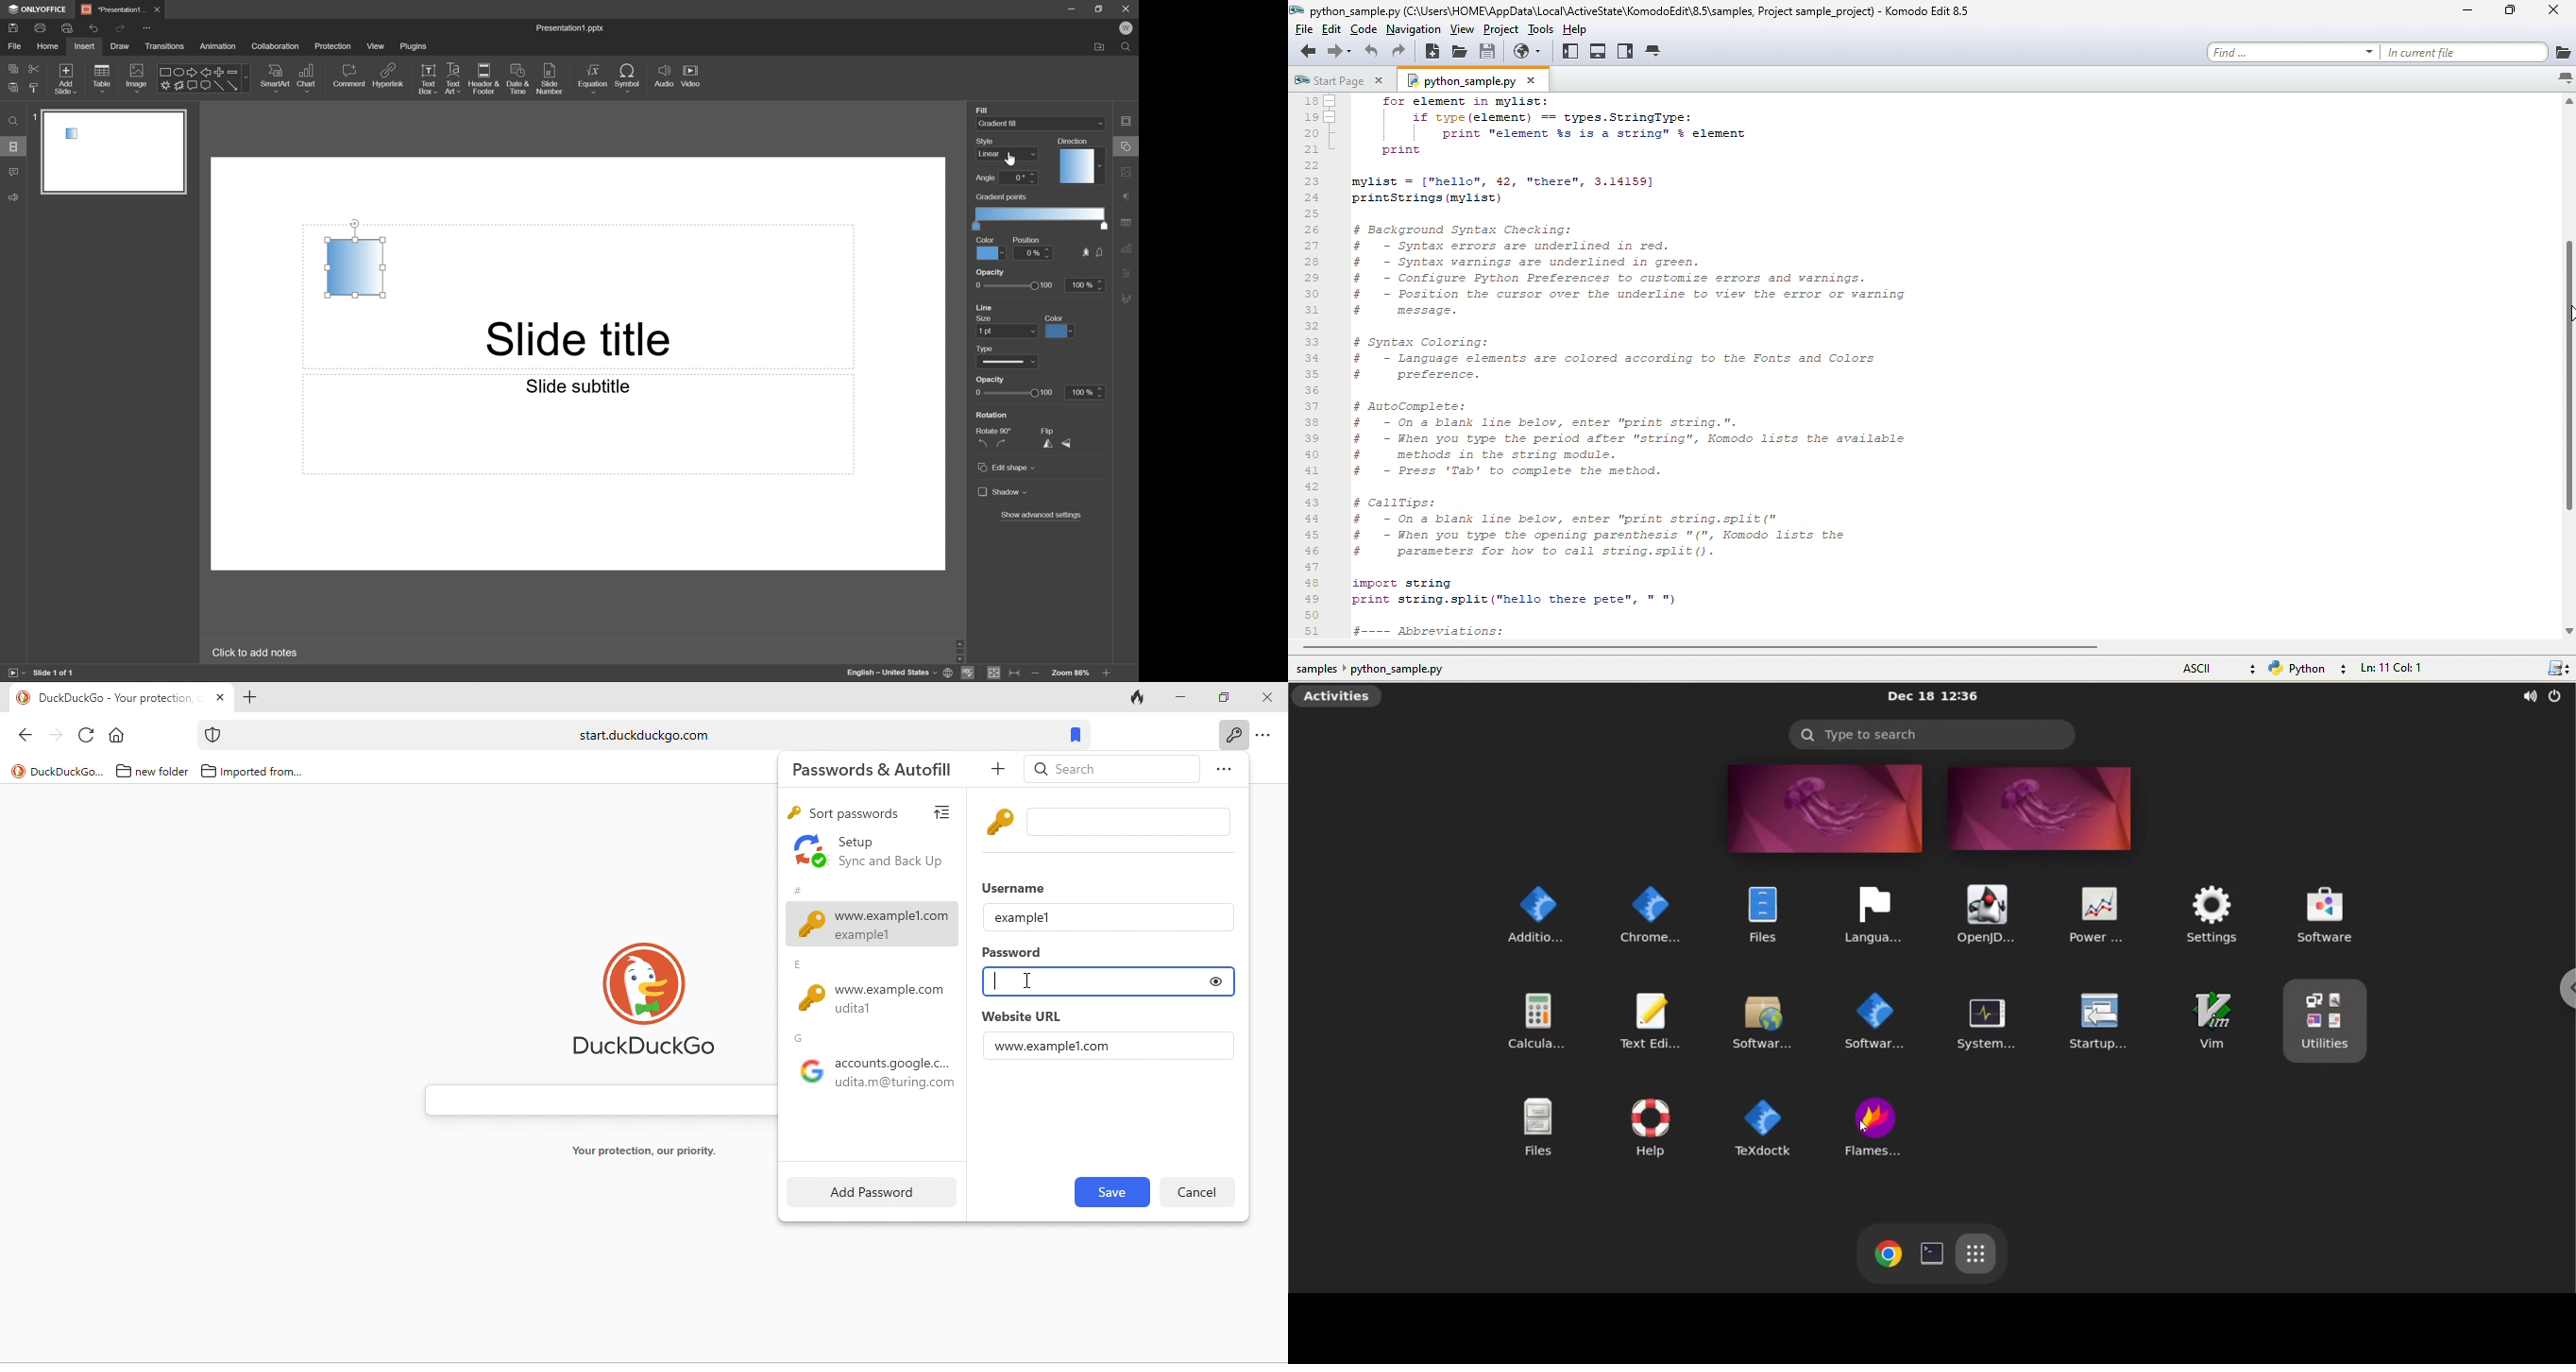  I want to click on Ellipse, so click(178, 73).